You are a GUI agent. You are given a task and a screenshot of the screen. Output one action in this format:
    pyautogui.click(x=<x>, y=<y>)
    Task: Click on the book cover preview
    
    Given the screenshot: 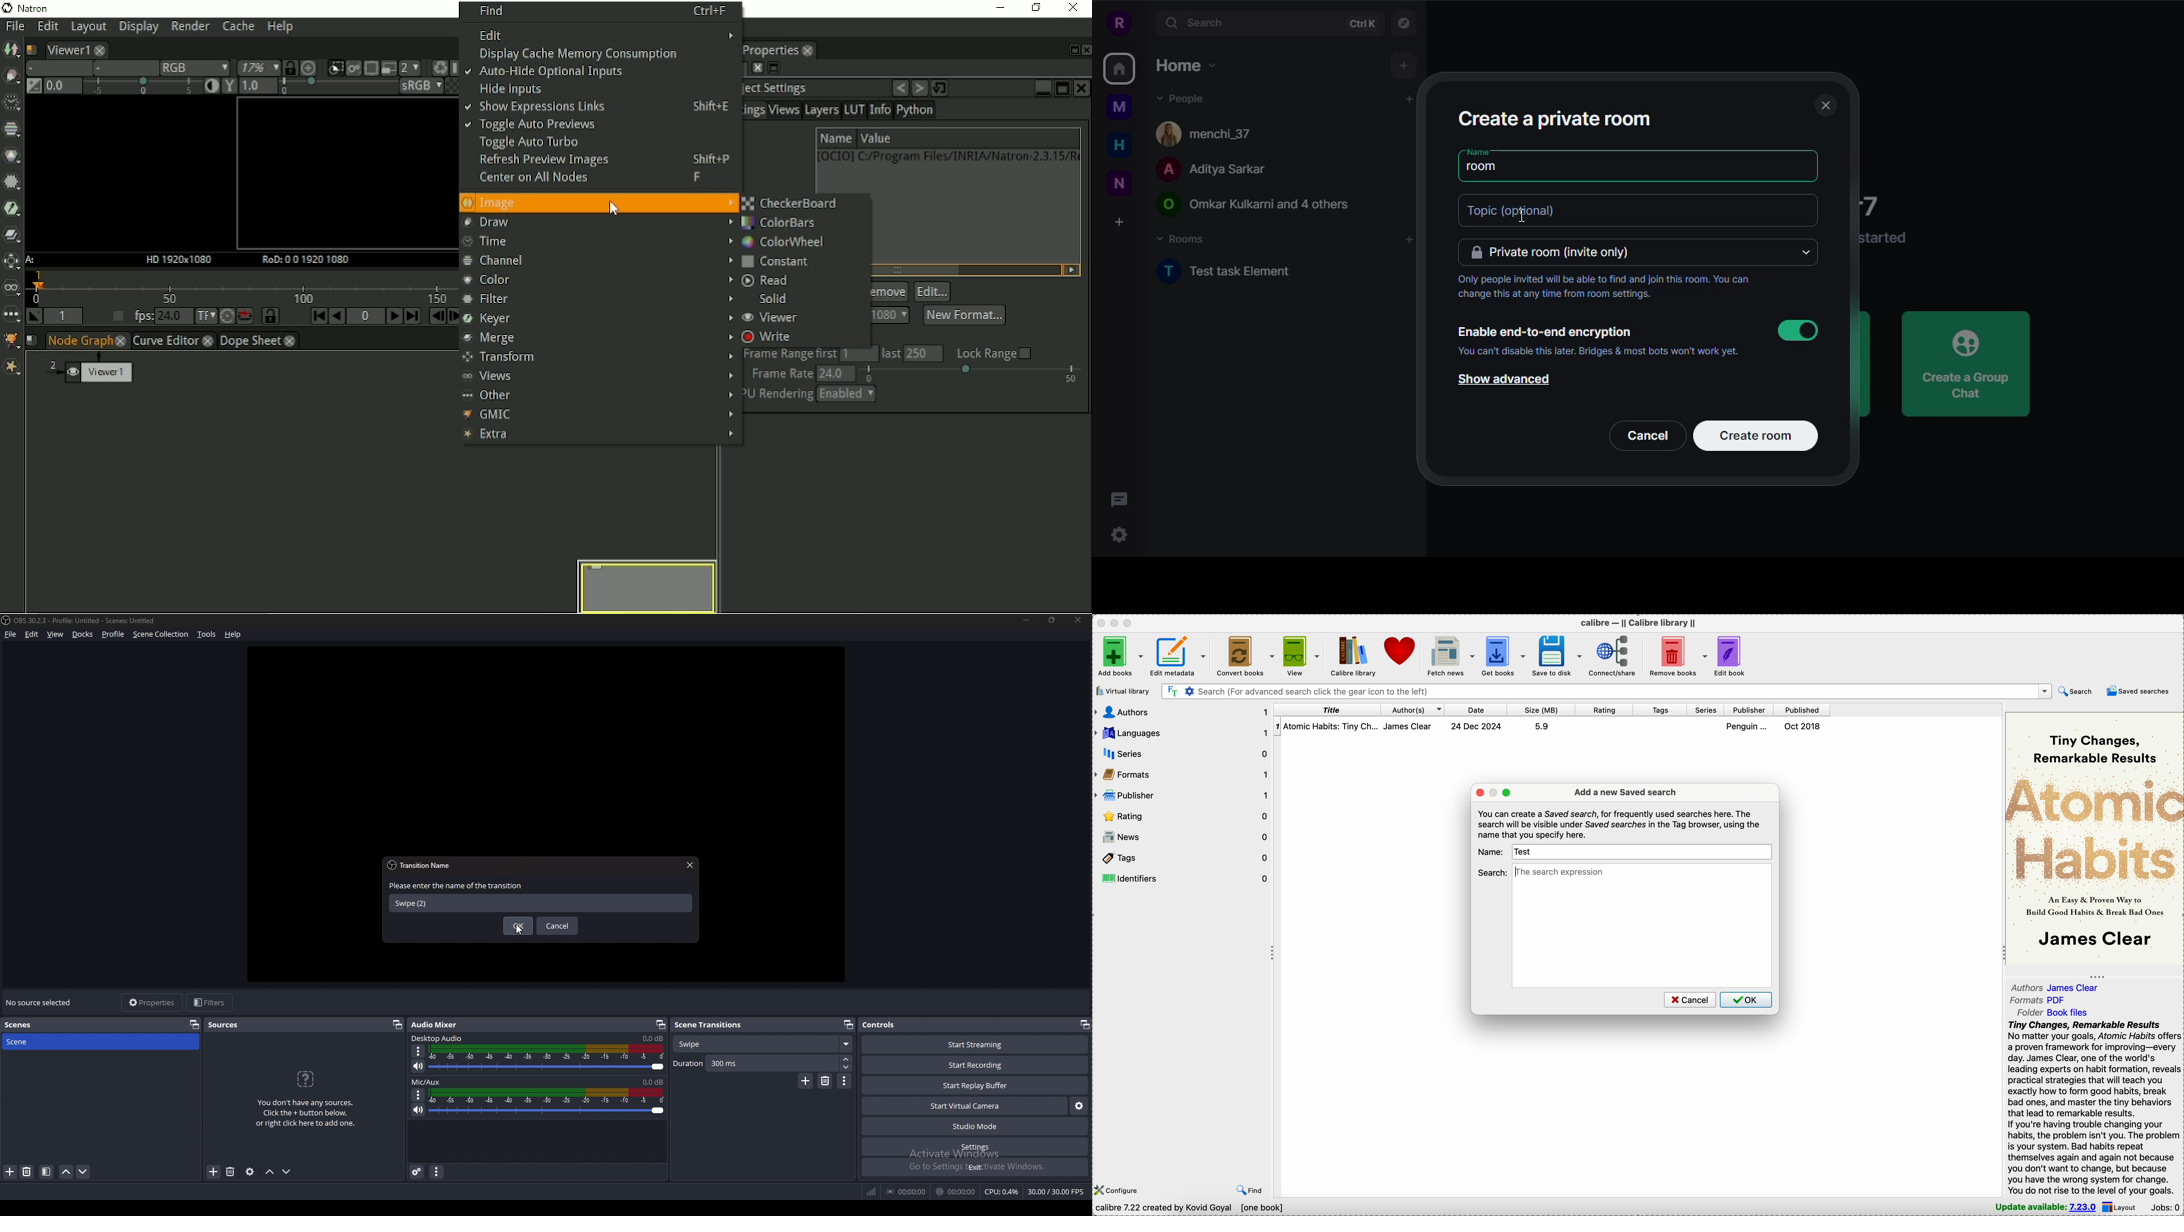 What is the action you would take?
    pyautogui.click(x=2093, y=837)
    